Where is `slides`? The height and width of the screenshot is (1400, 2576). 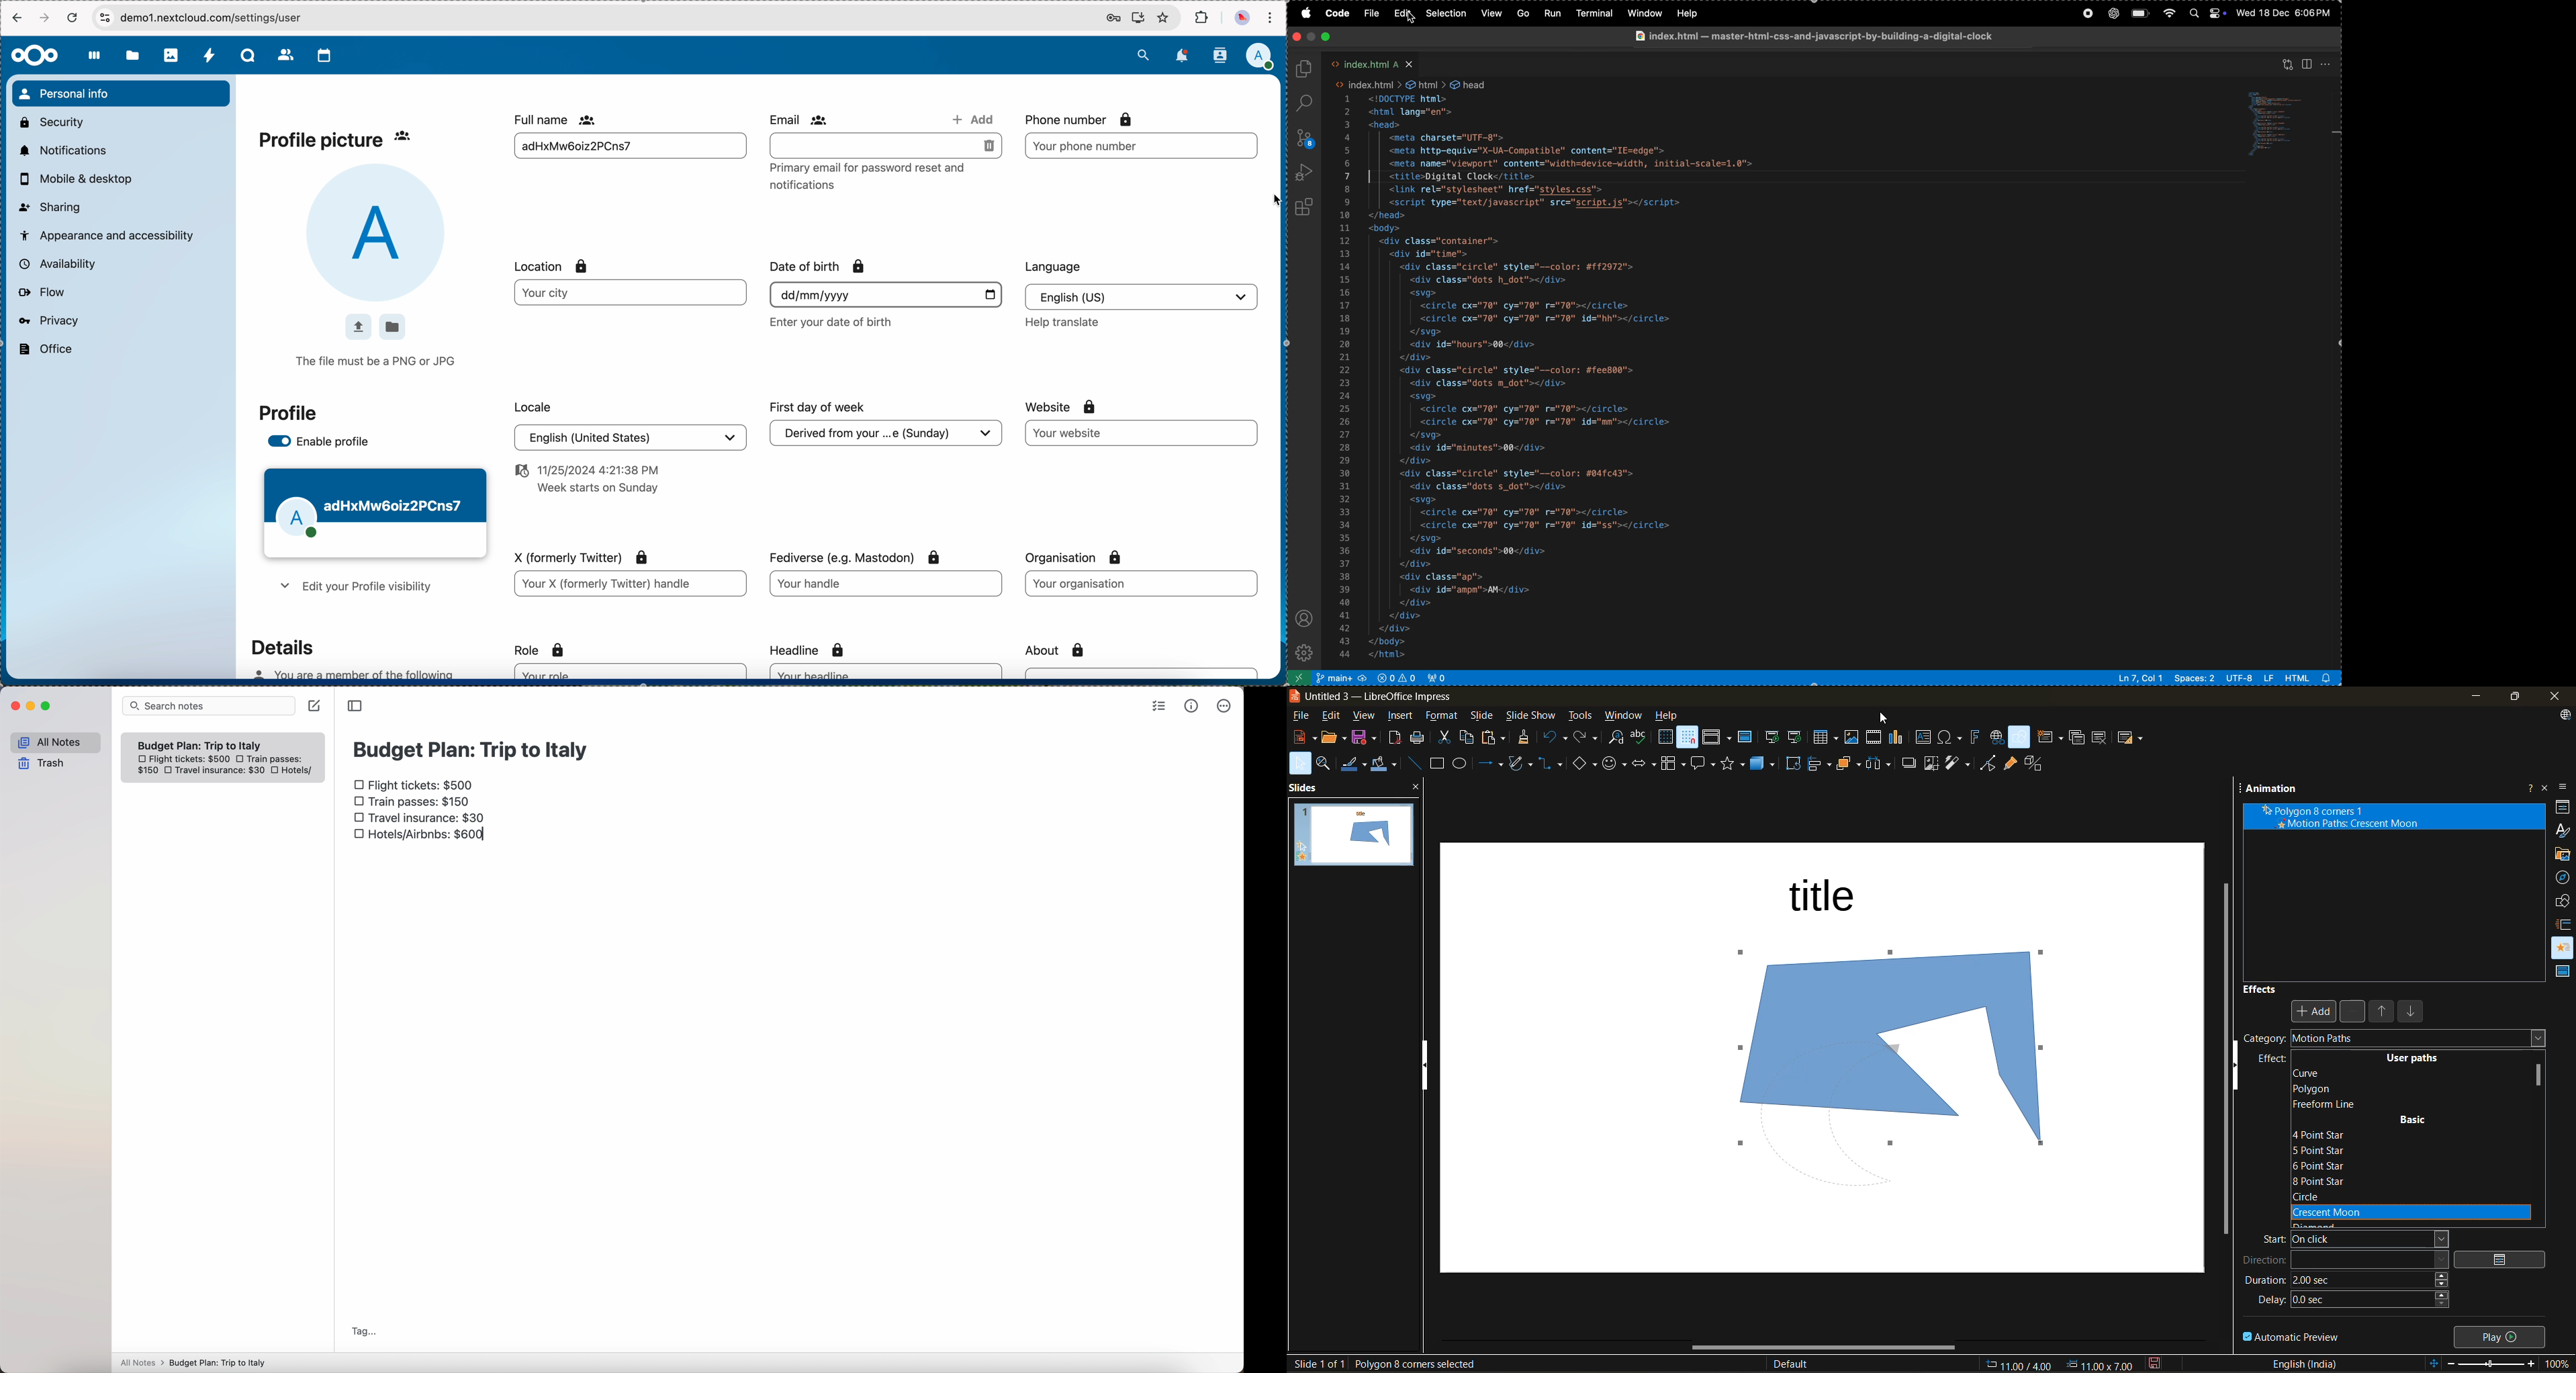
slides is located at coordinates (1307, 787).